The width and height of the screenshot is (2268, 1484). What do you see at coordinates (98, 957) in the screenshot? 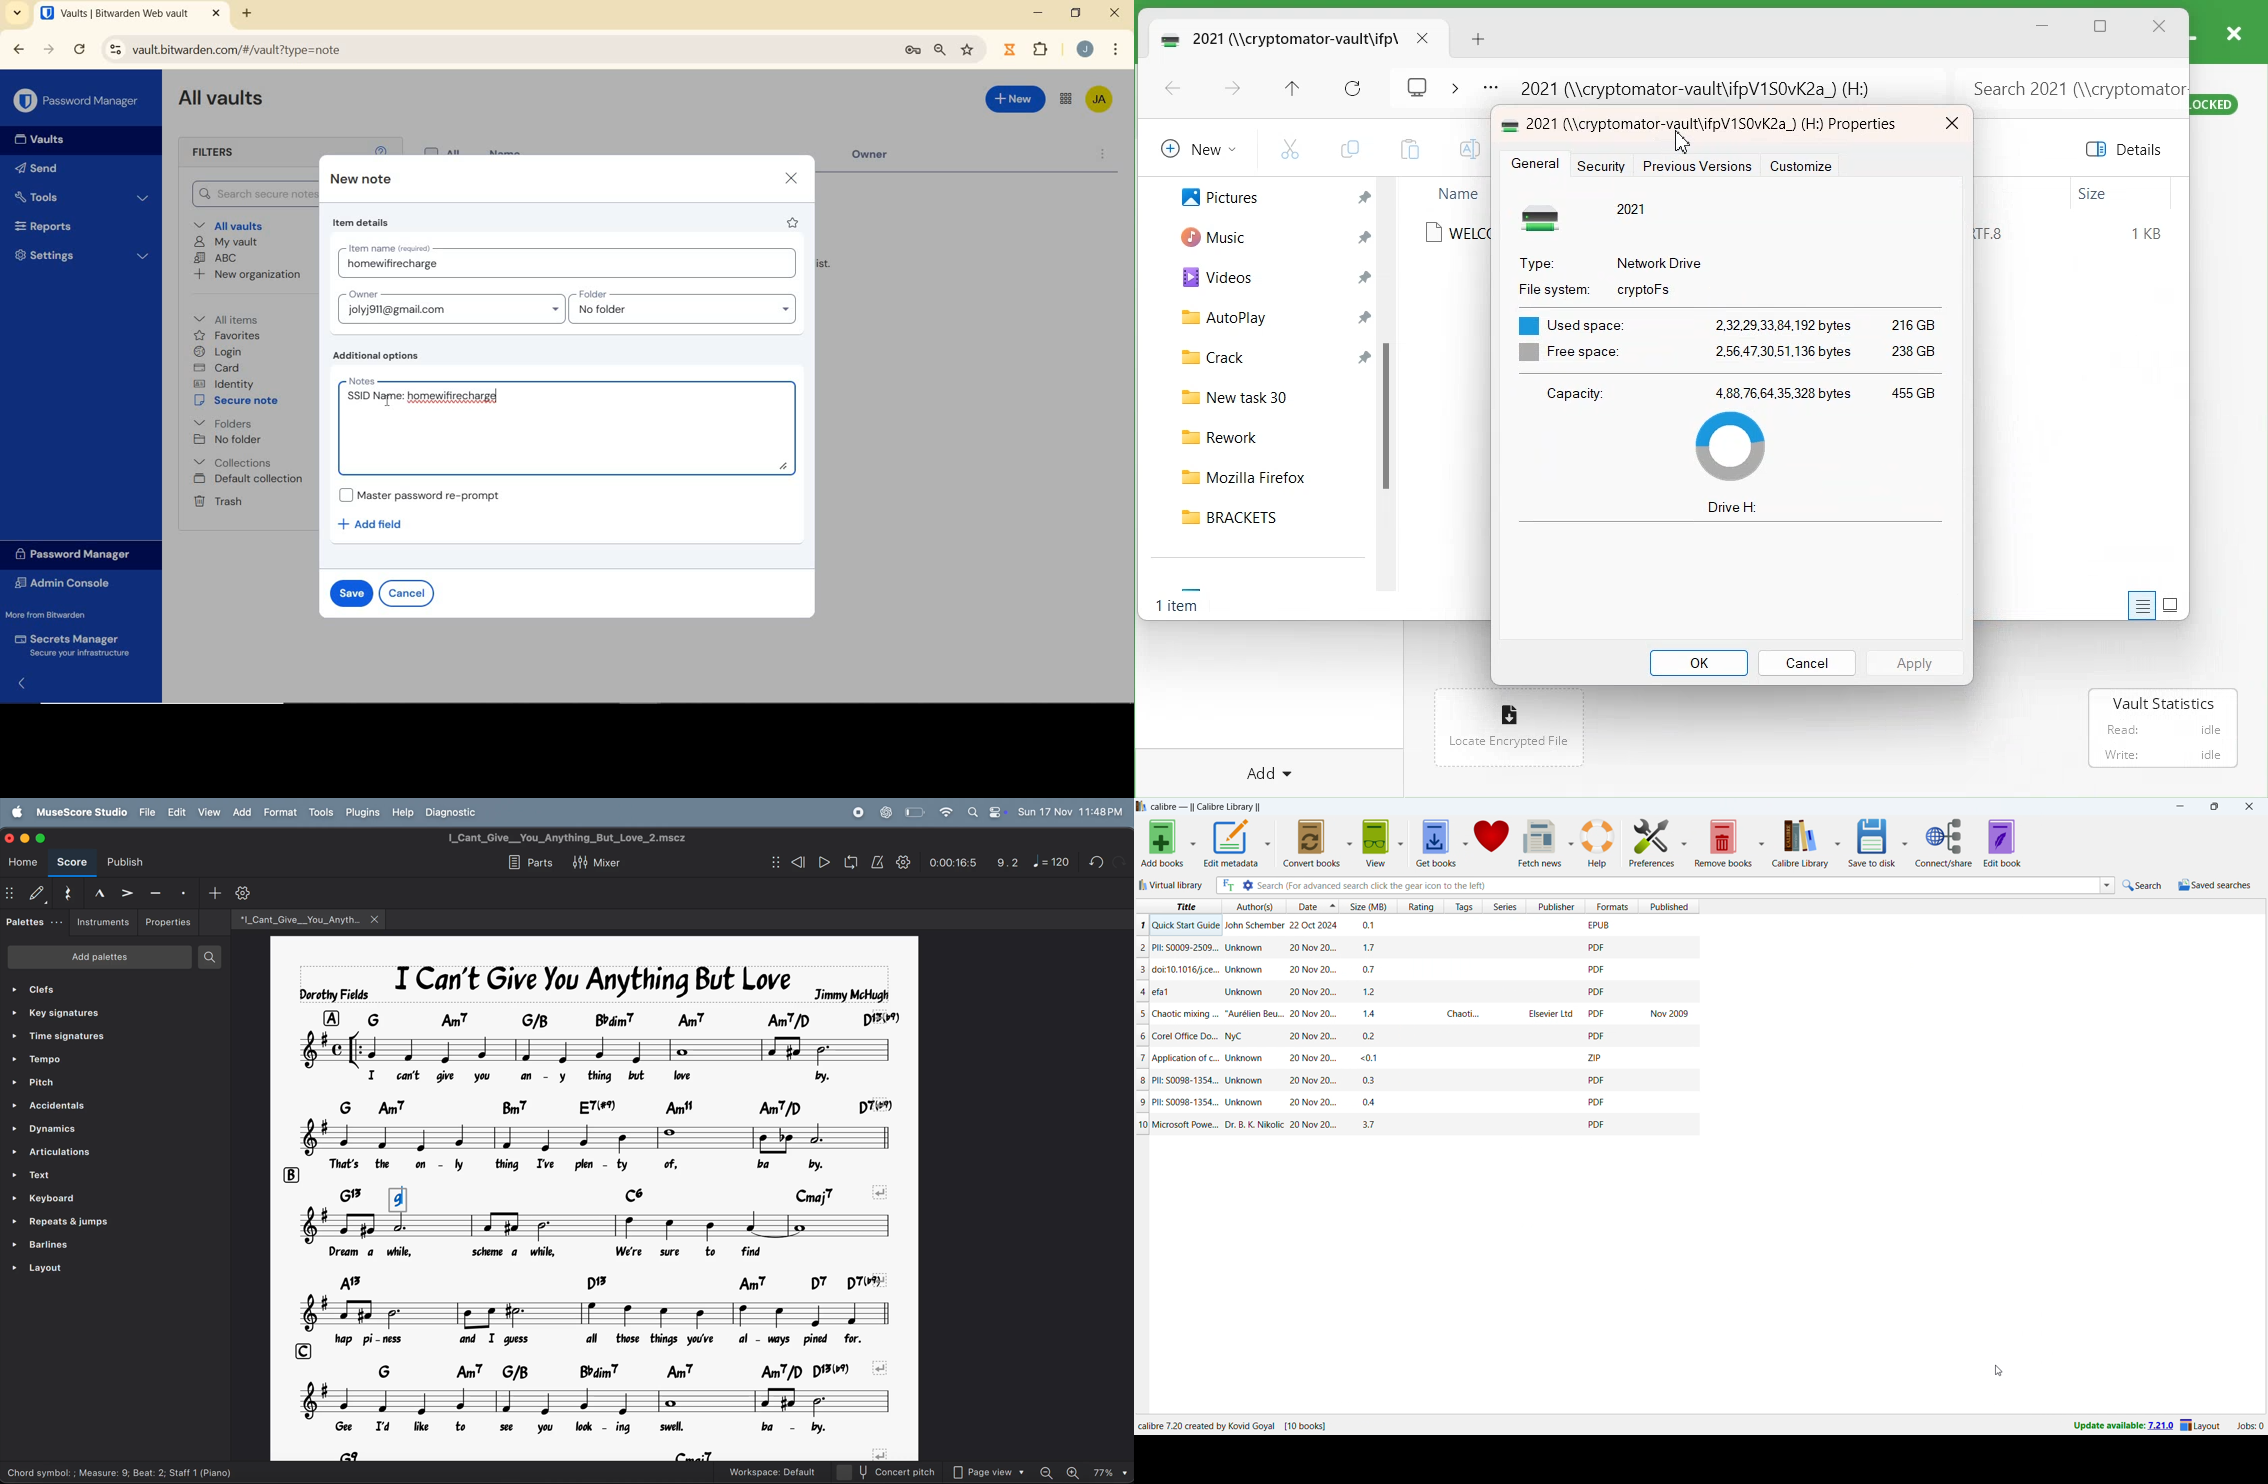
I see `add palettes` at bounding box center [98, 957].